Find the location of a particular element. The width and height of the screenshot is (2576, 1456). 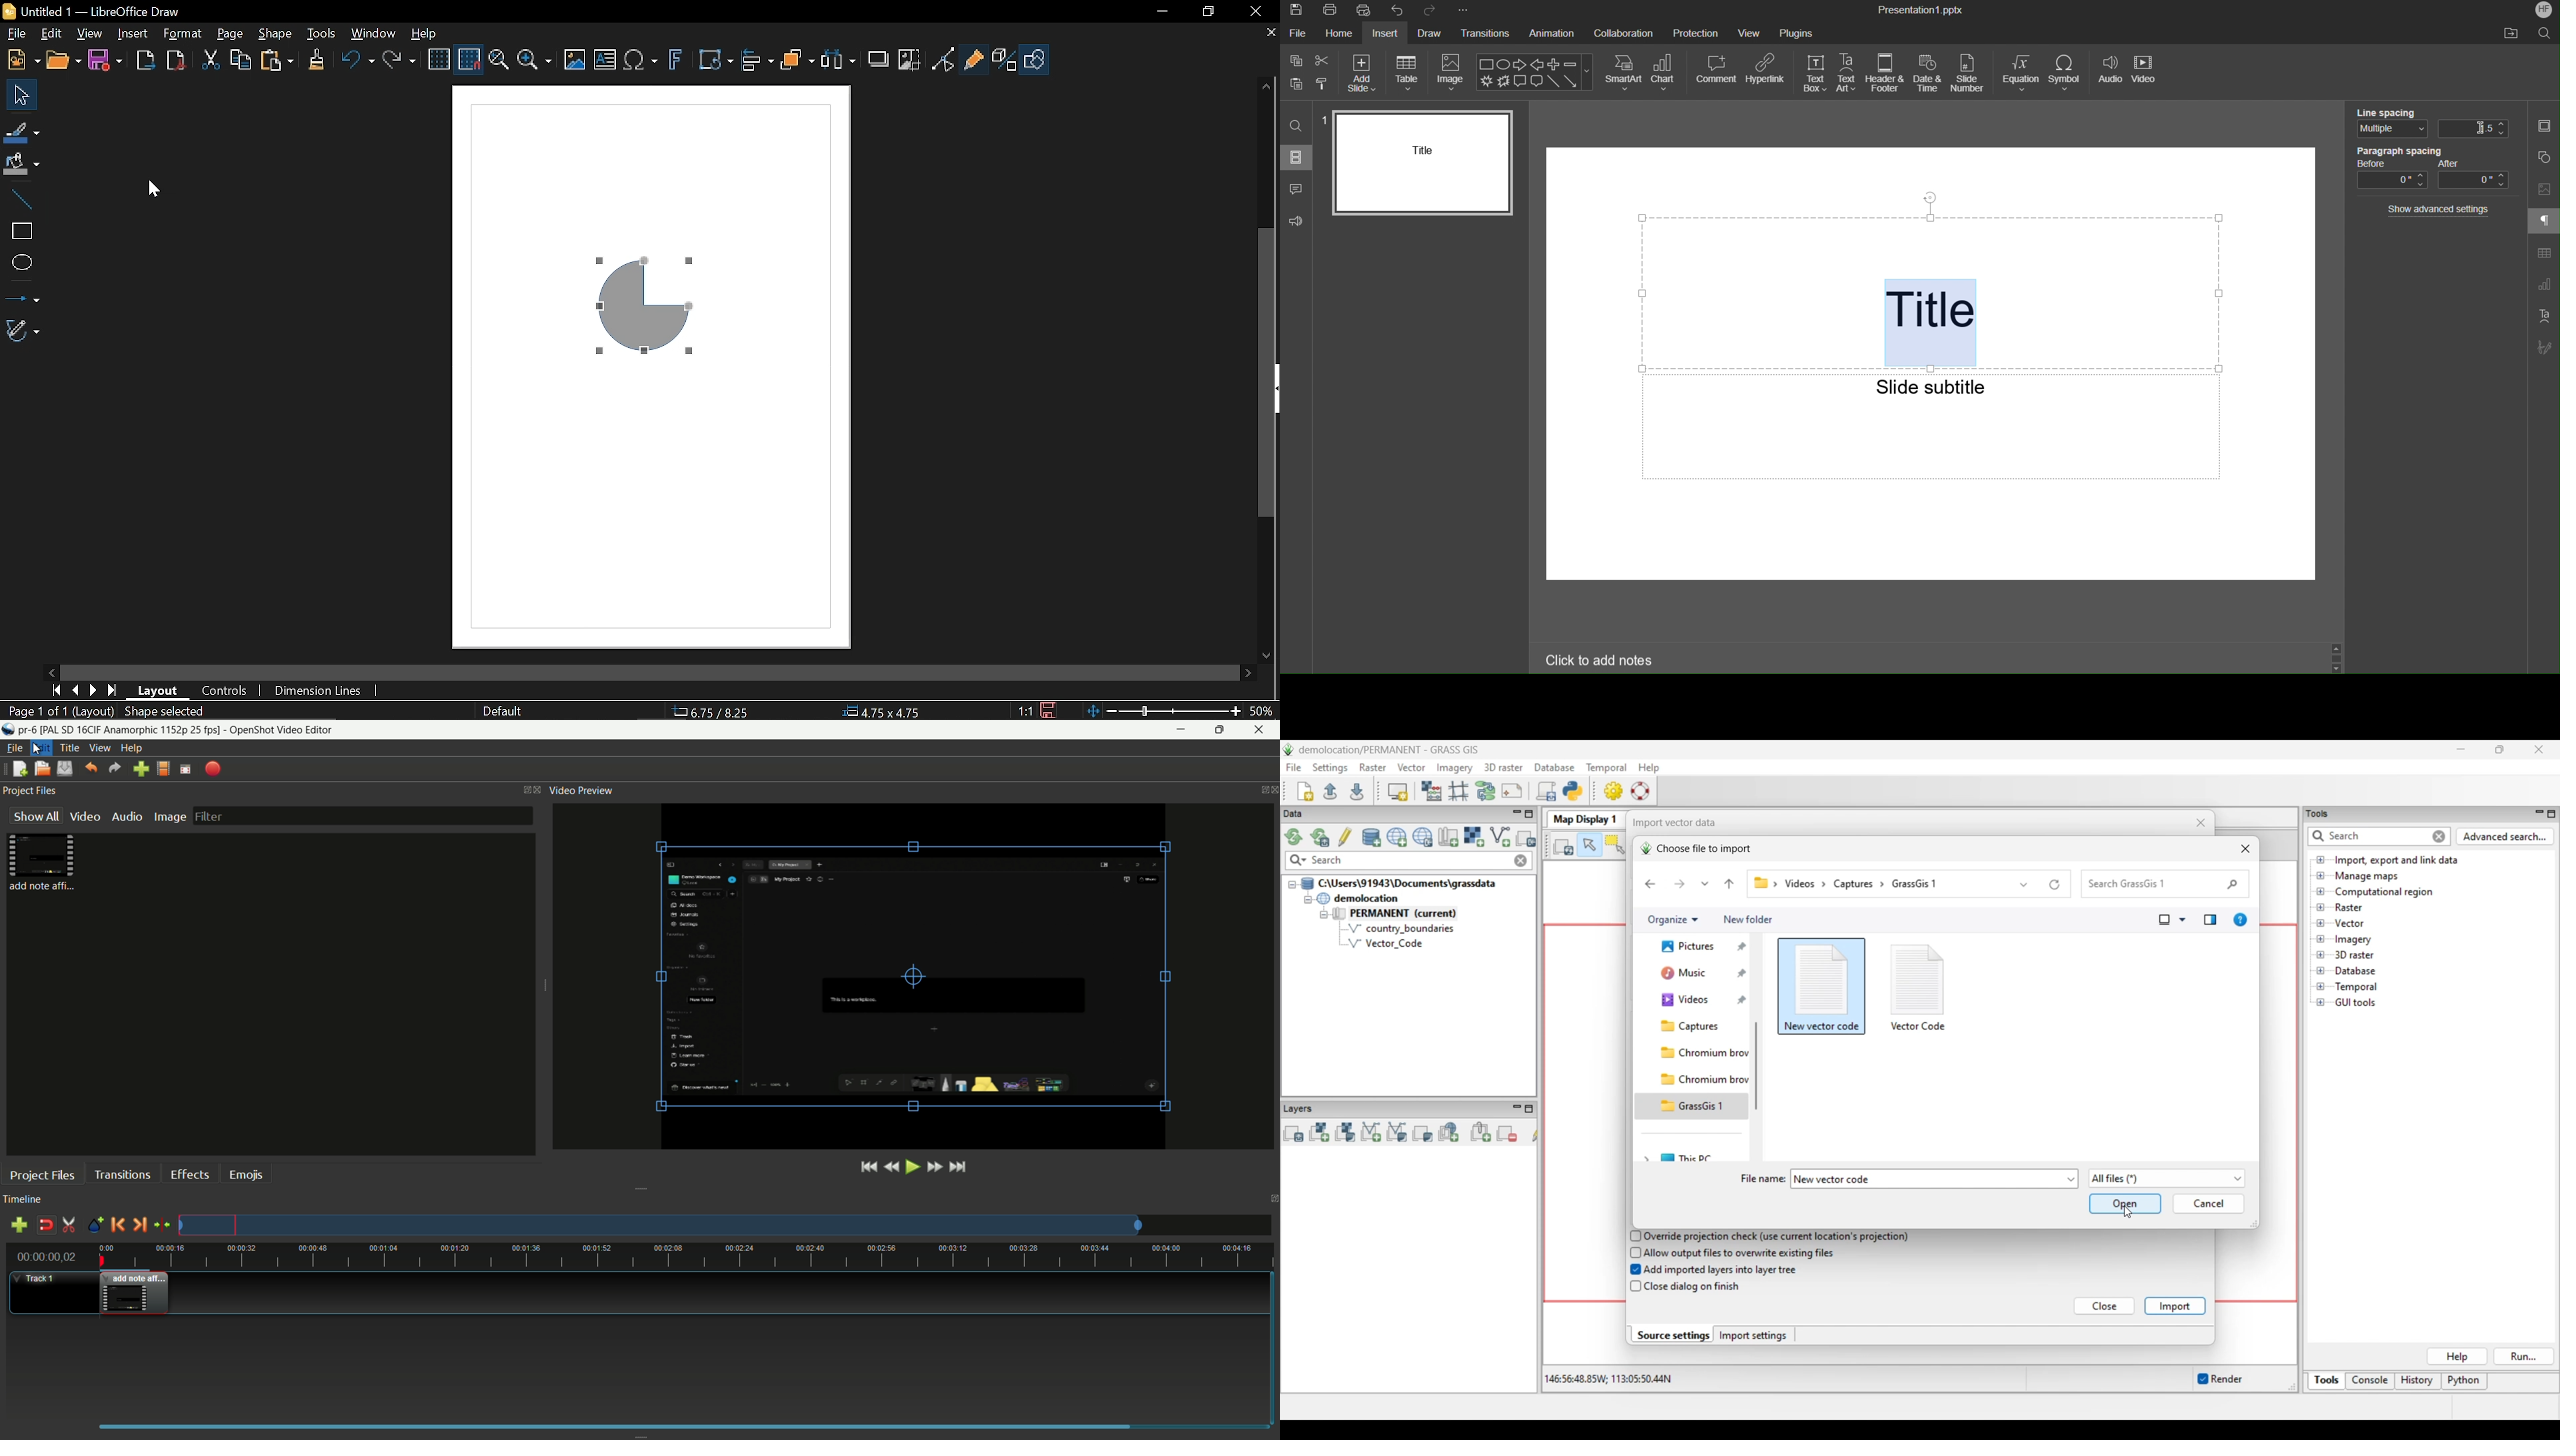

Cut is located at coordinates (1322, 59).